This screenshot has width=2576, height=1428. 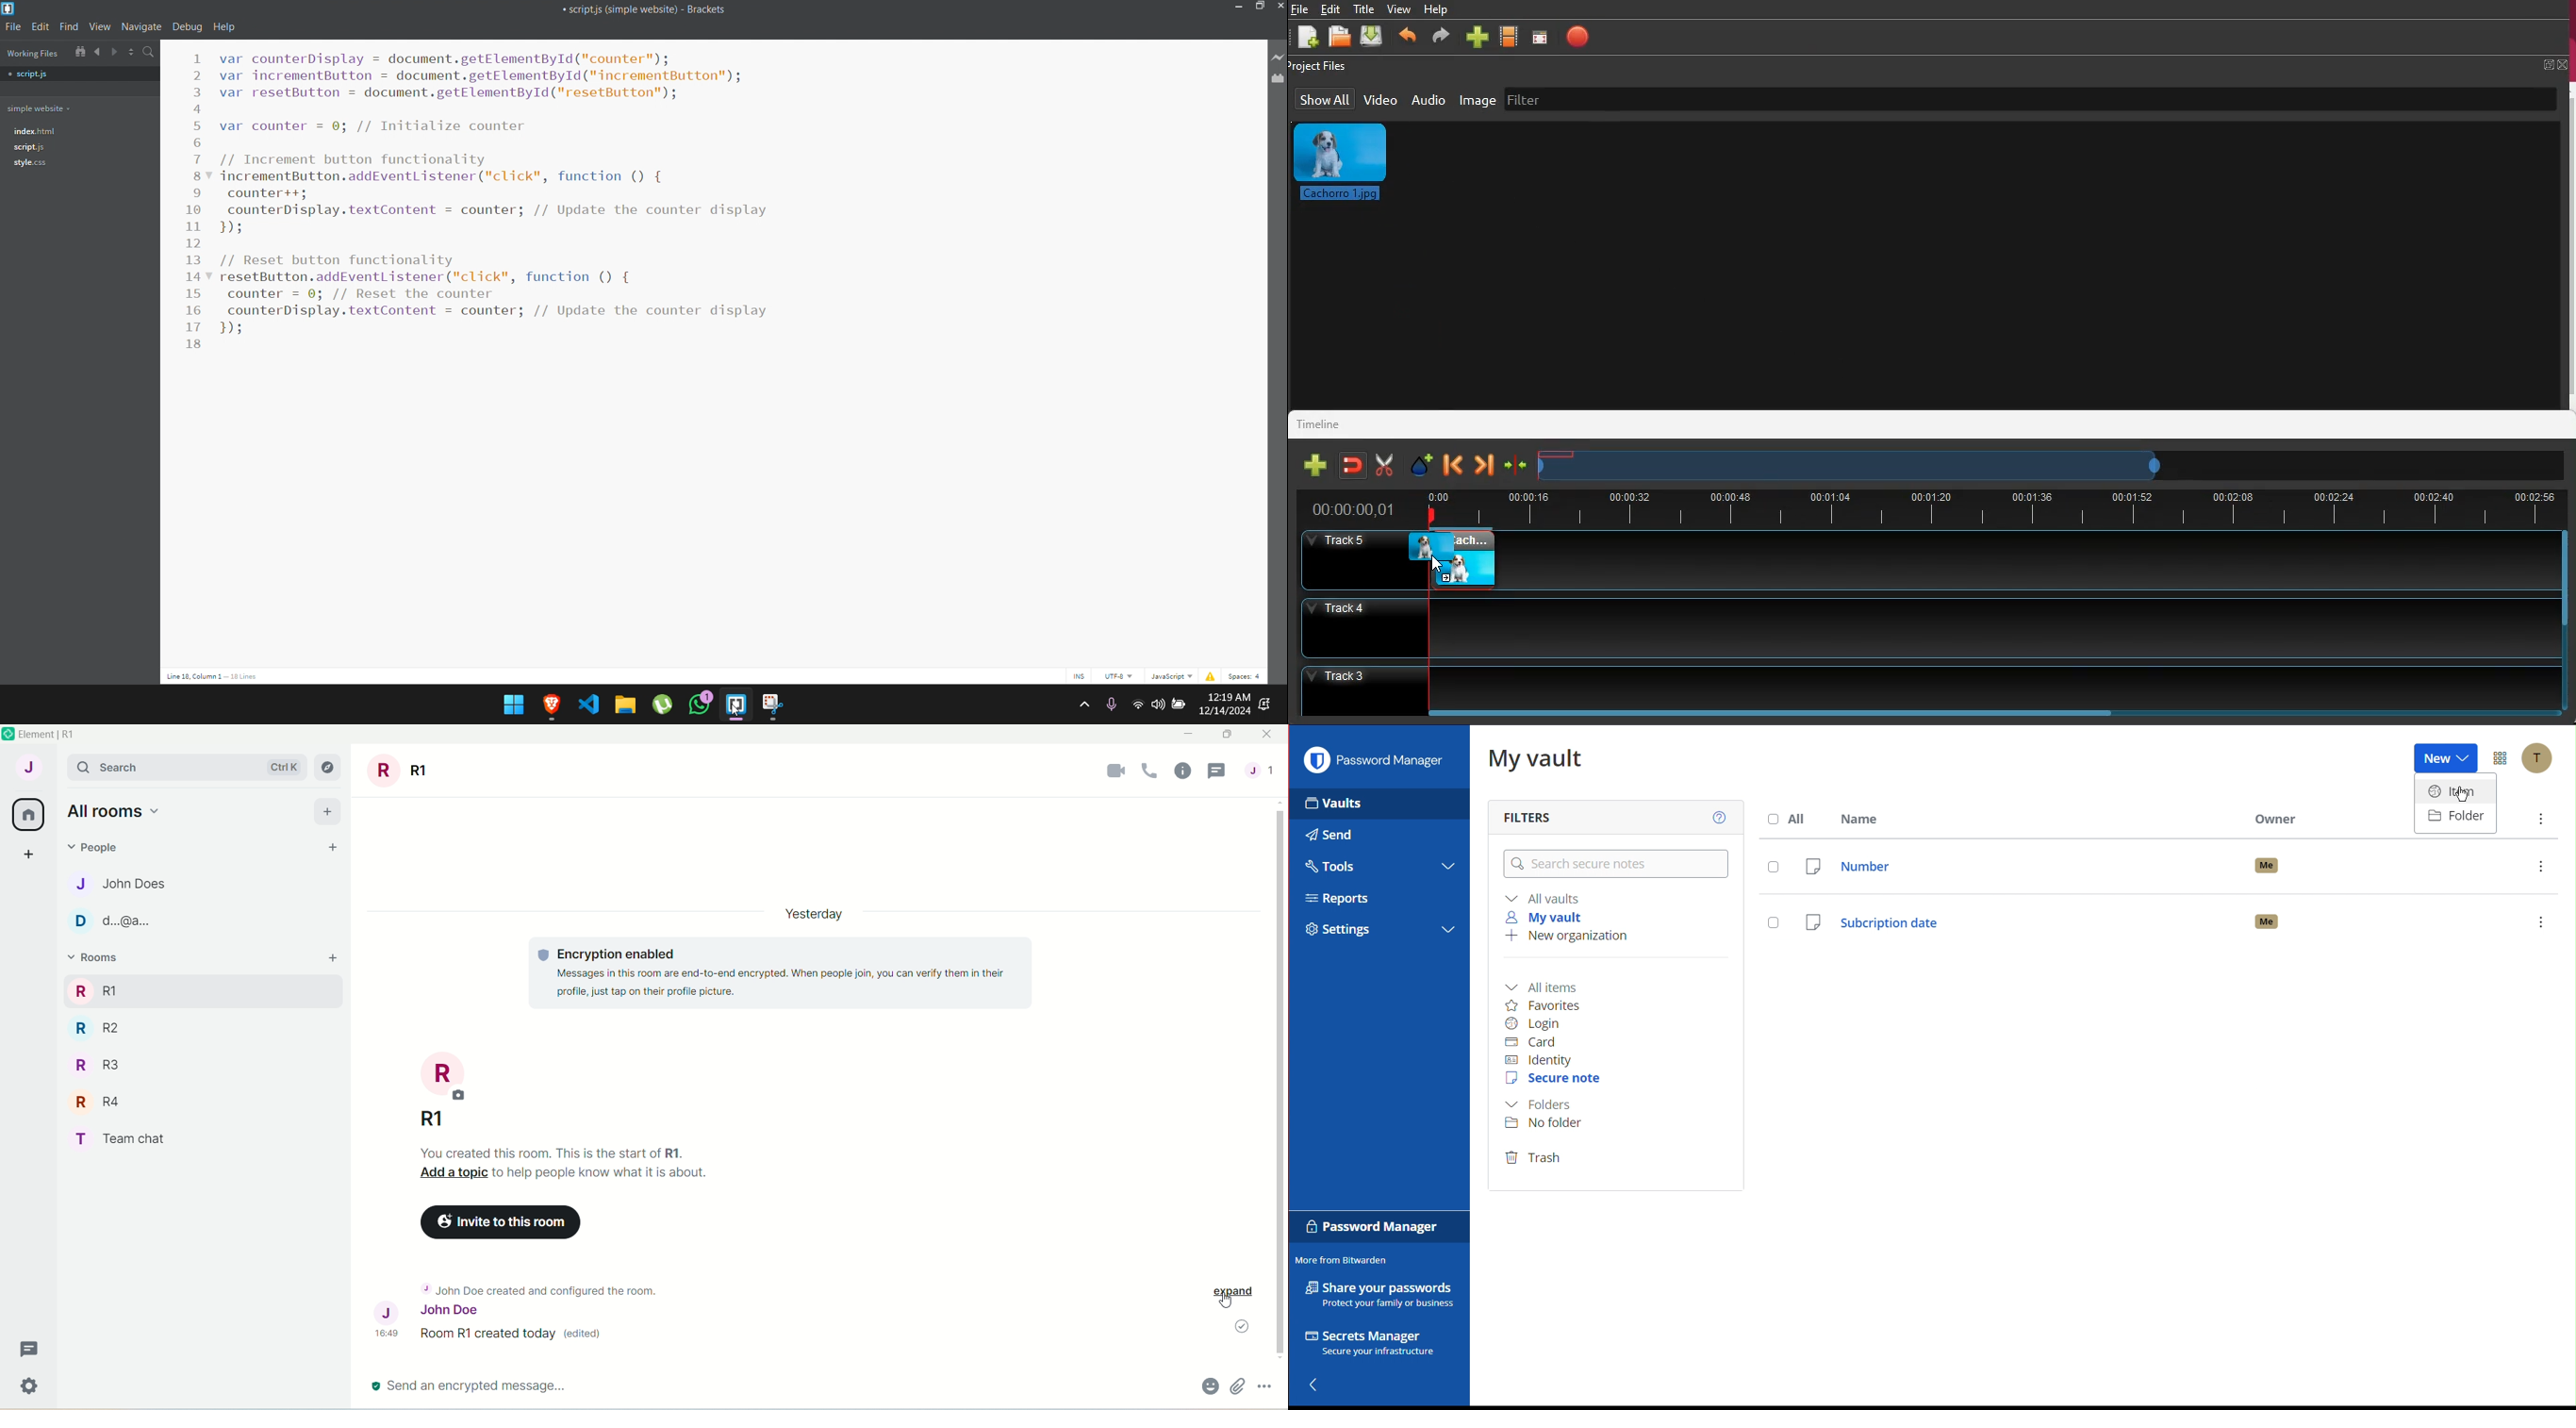 I want to click on snipping tool, so click(x=773, y=707).